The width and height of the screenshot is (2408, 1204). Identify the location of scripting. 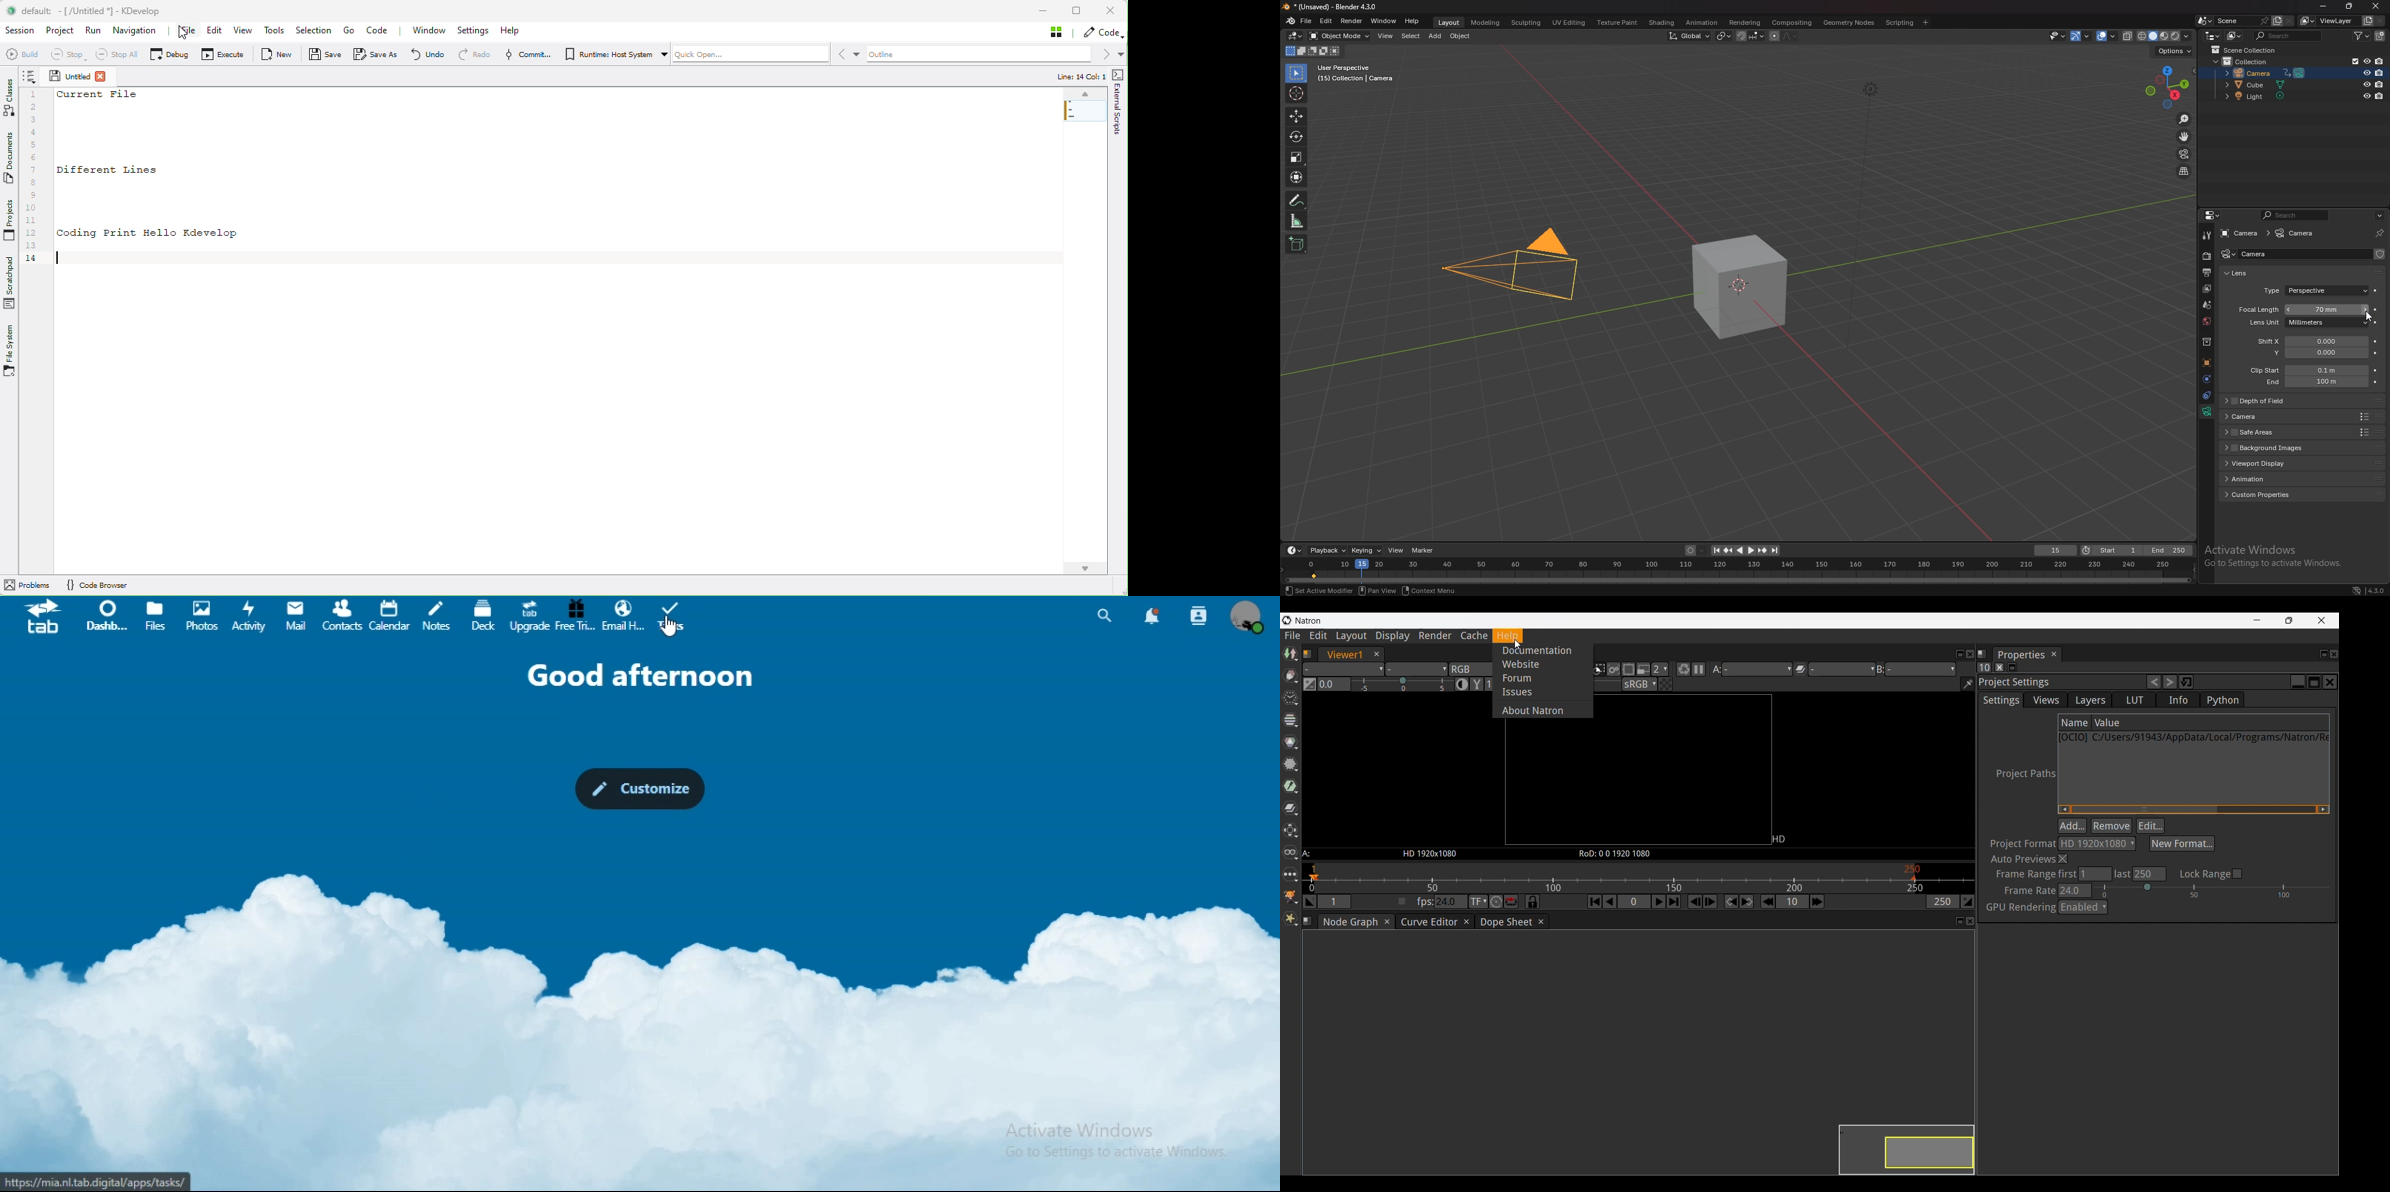
(1899, 23).